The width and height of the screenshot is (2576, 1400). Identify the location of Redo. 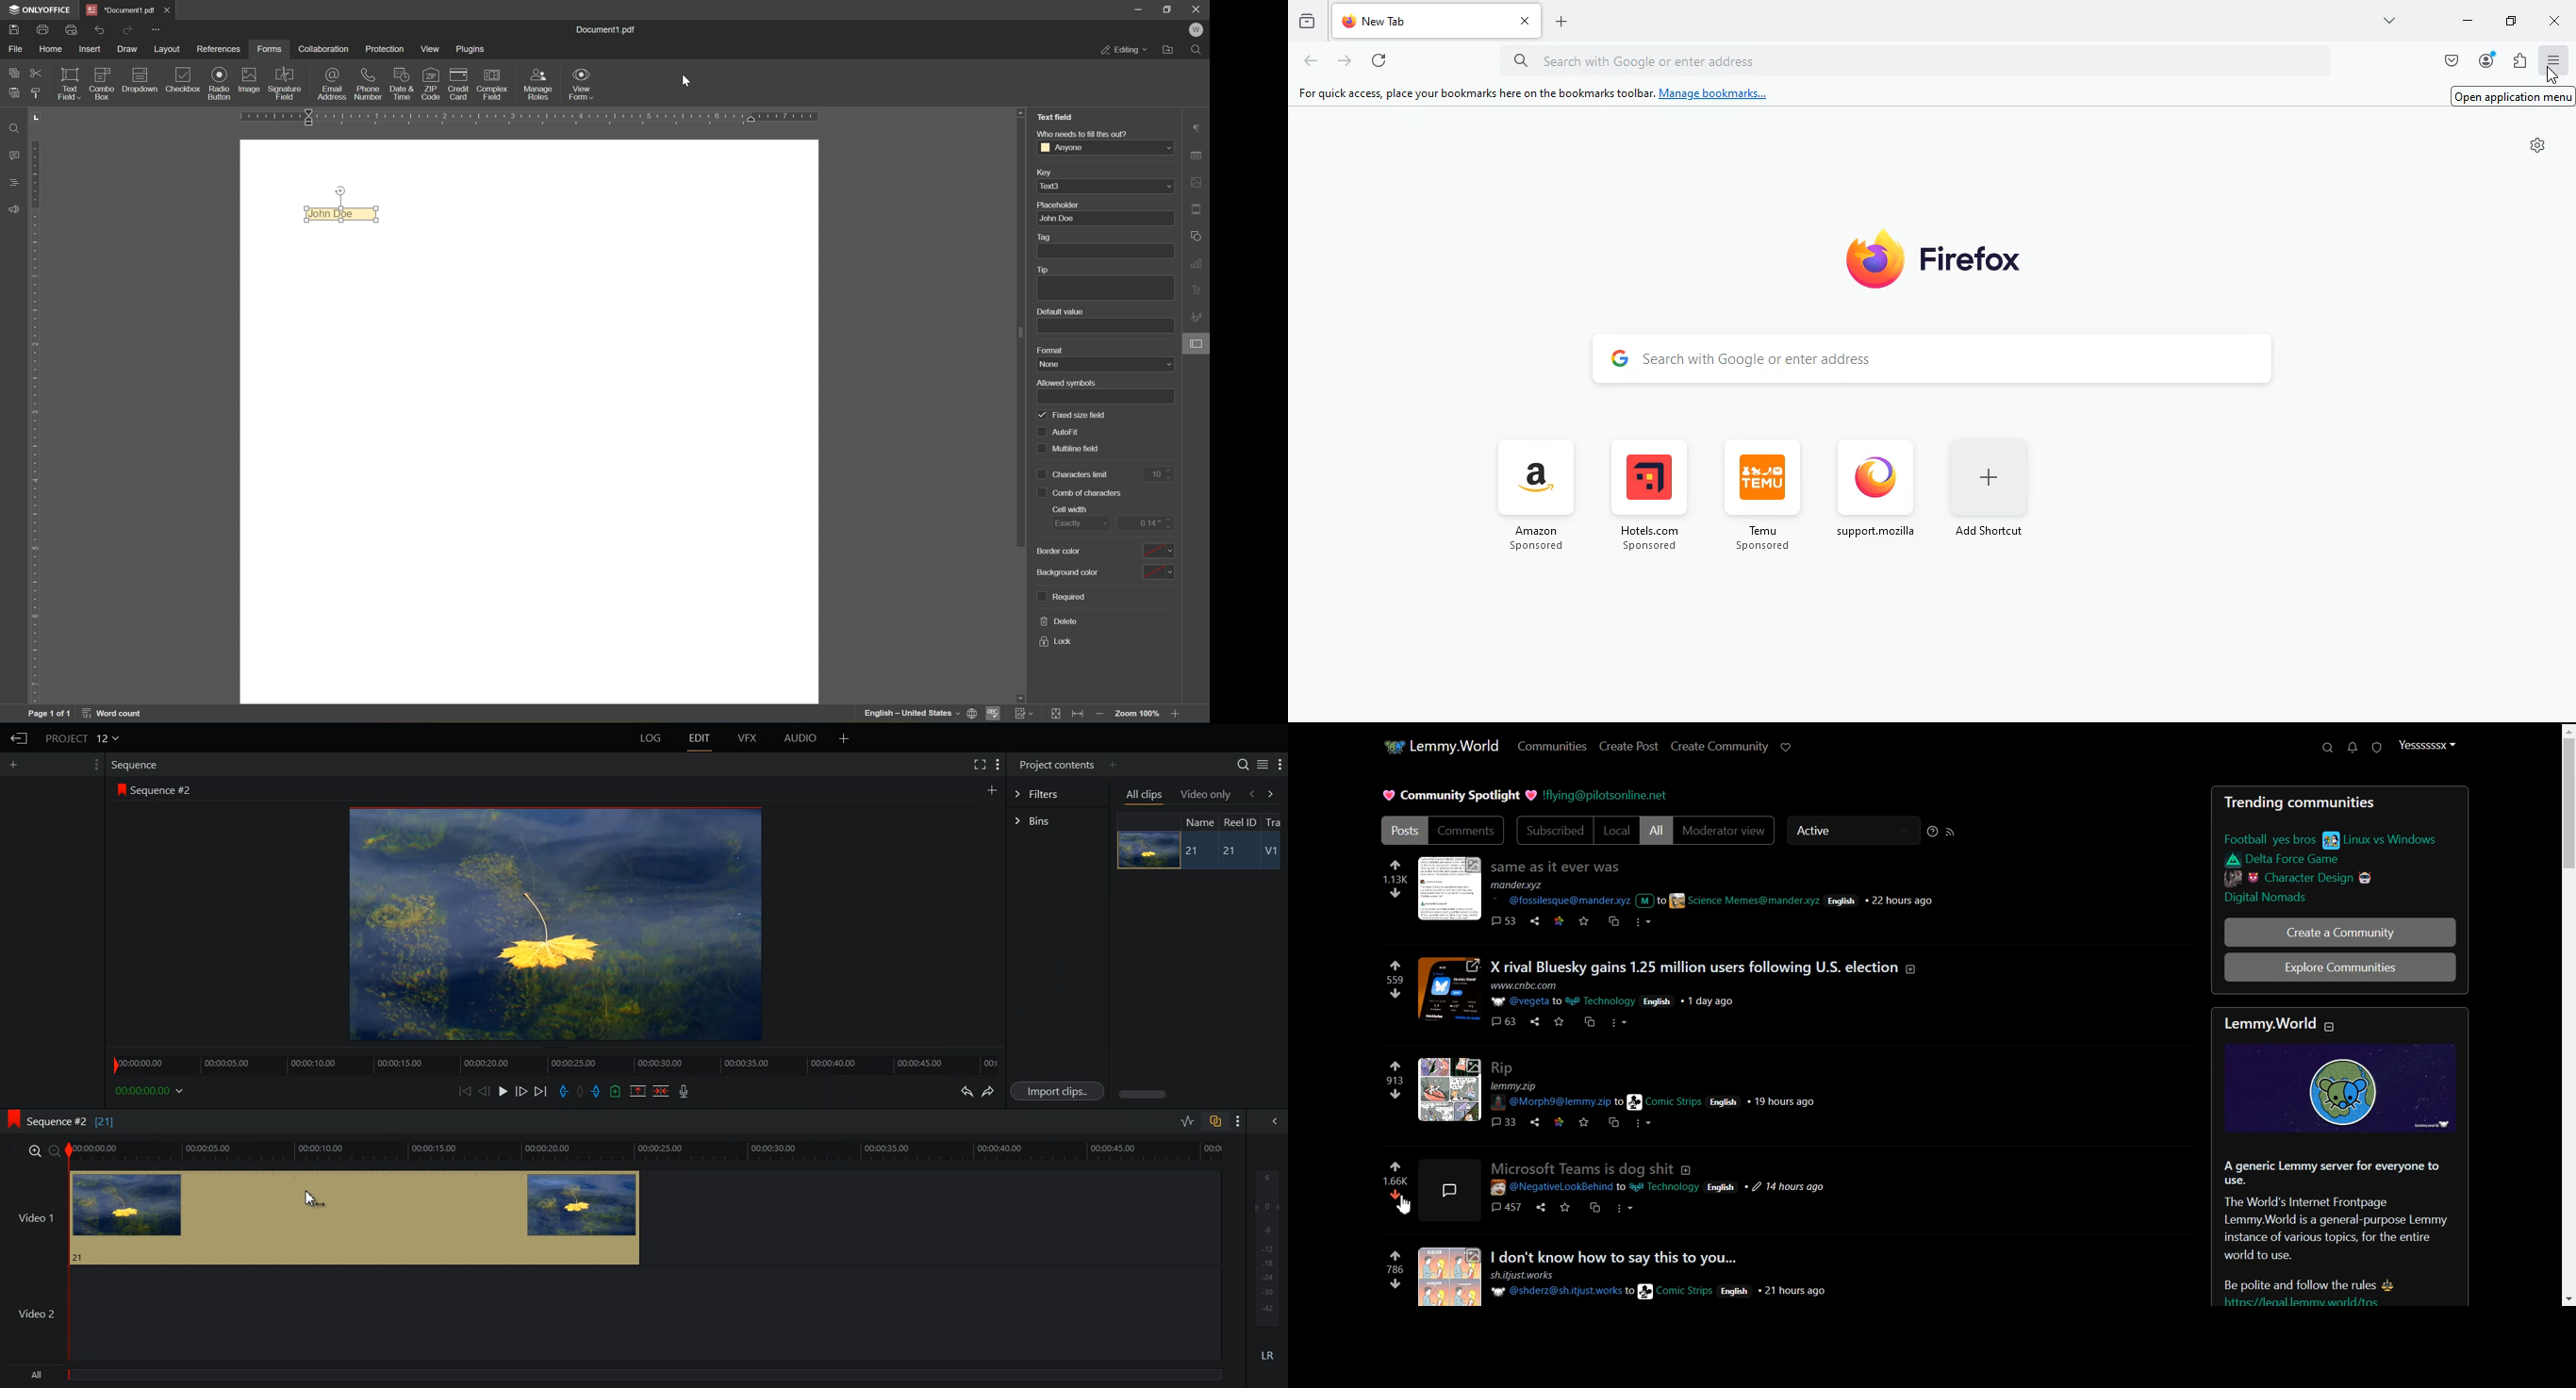
(989, 1092).